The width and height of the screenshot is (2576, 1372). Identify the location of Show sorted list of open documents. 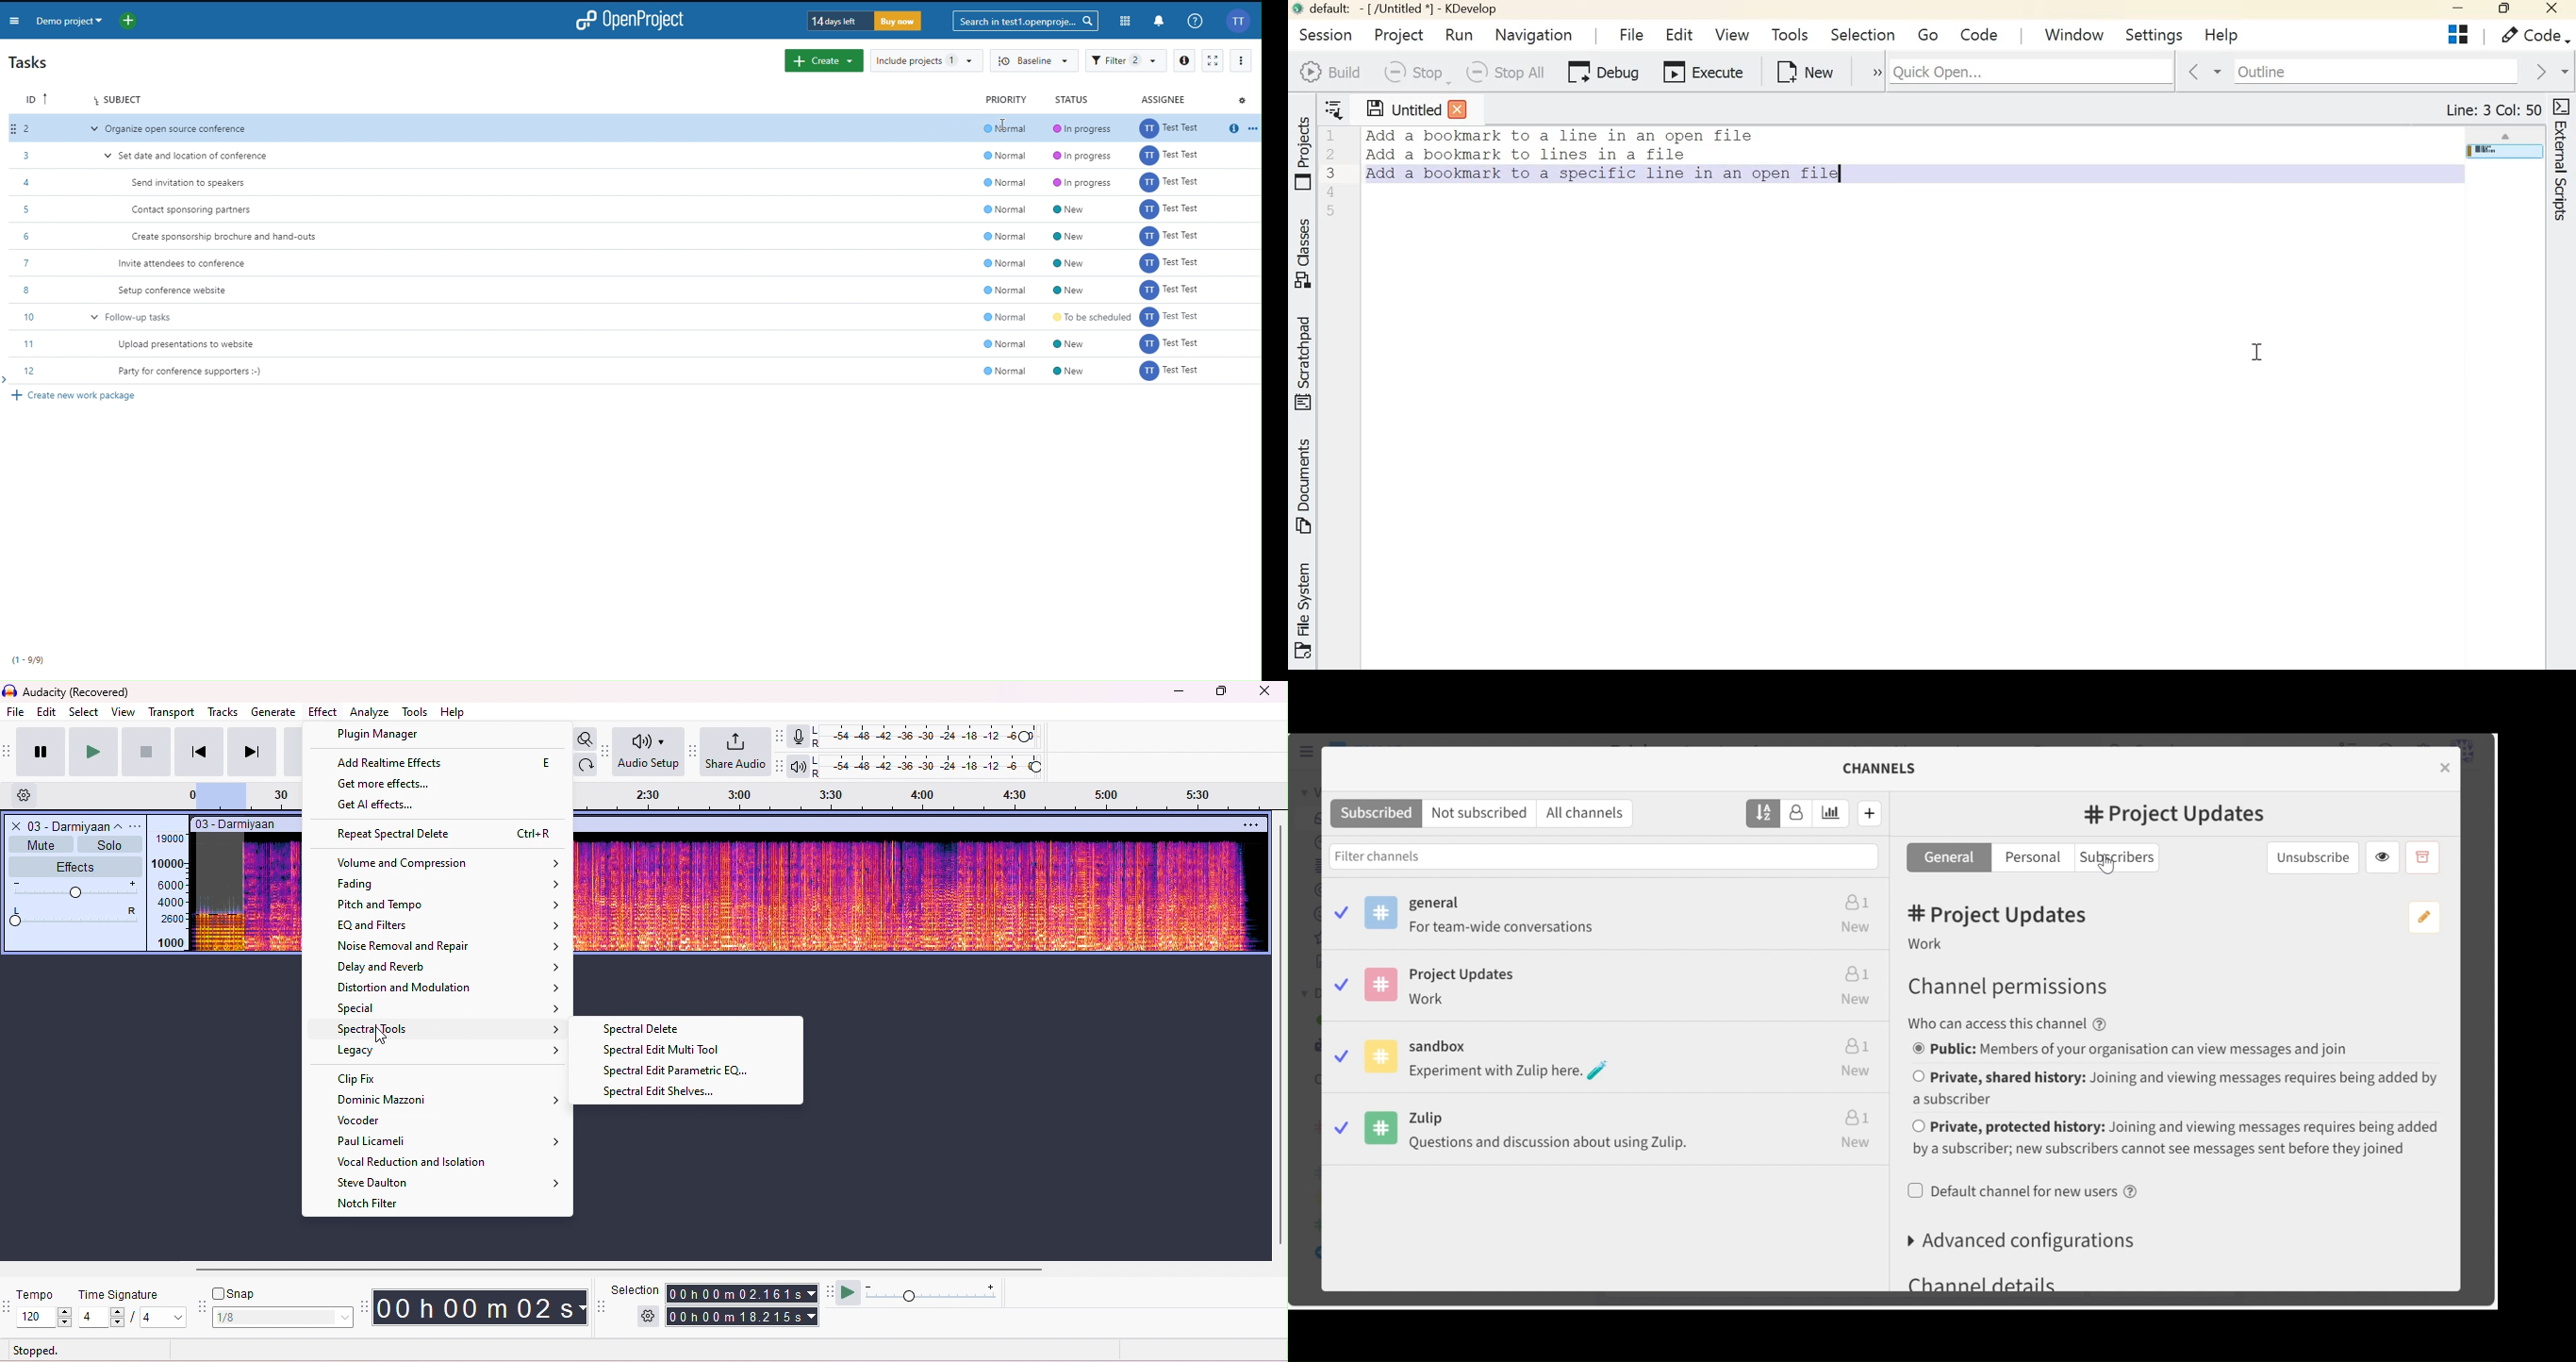
(1338, 108).